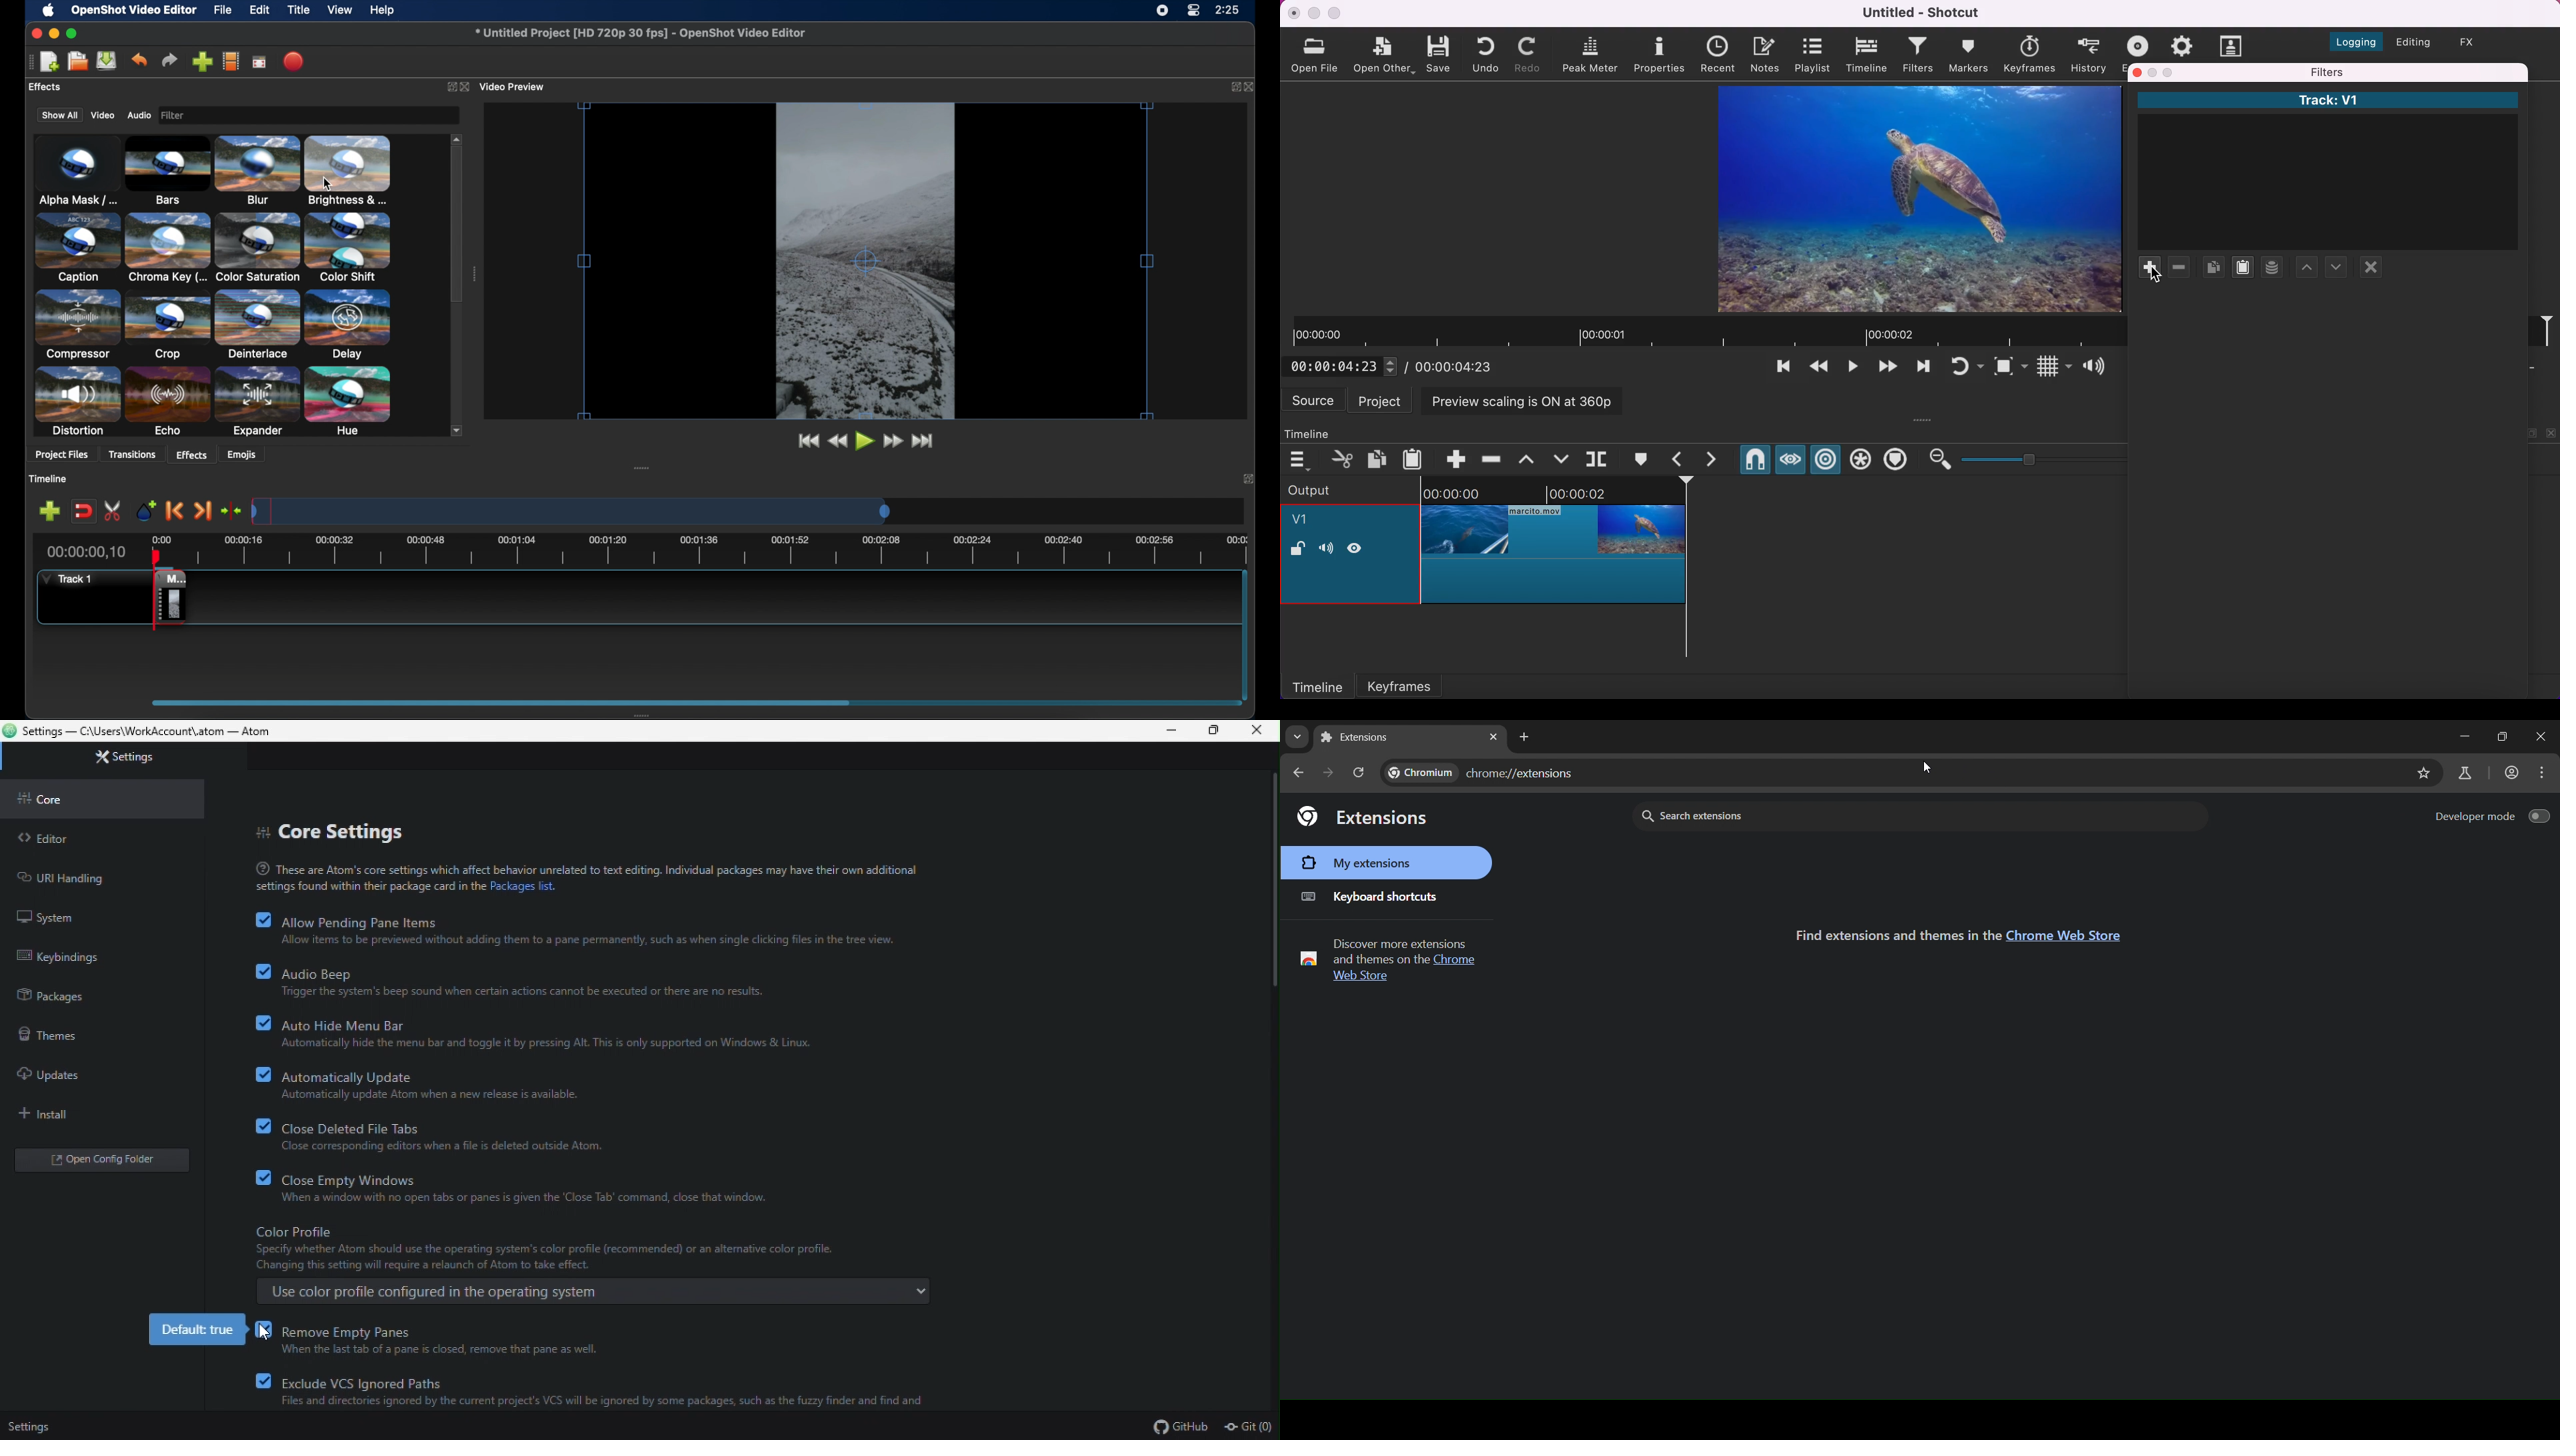 The width and height of the screenshot is (2576, 1456). What do you see at coordinates (1314, 13) in the screenshot?
I see `minimize` at bounding box center [1314, 13].